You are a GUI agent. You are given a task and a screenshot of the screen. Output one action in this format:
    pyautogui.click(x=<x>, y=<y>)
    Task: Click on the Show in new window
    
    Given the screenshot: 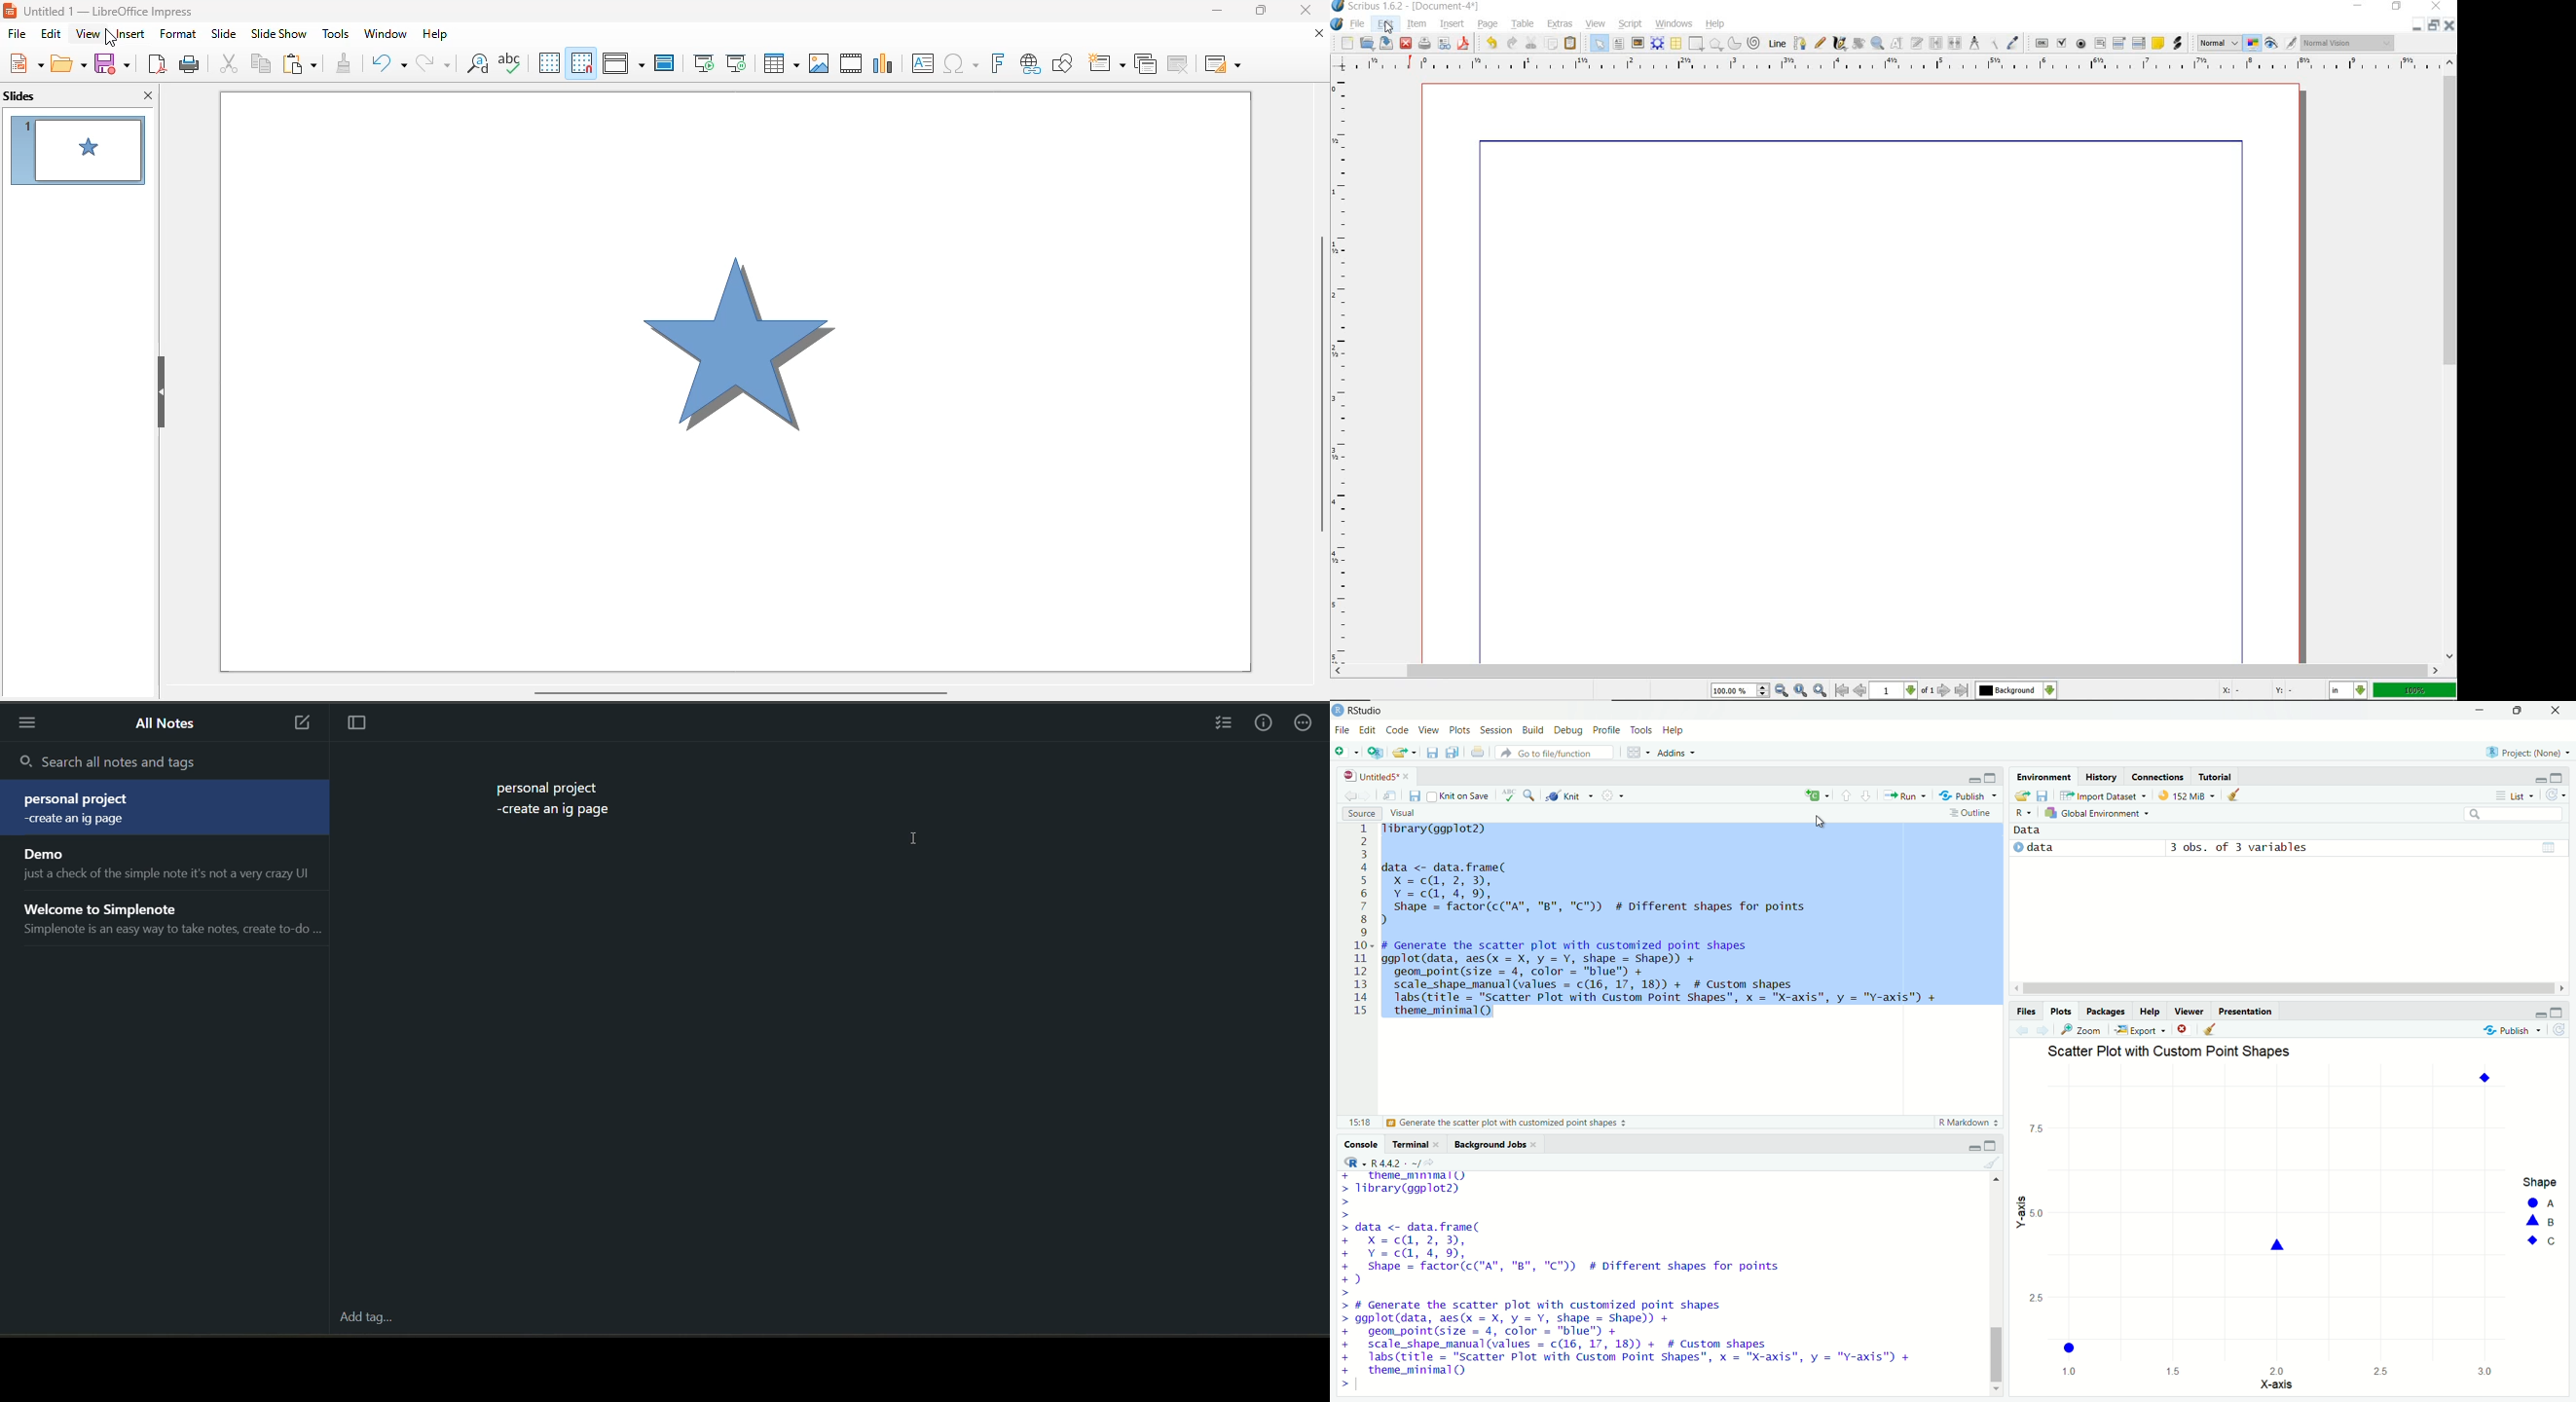 What is the action you would take?
    pyautogui.click(x=1391, y=795)
    